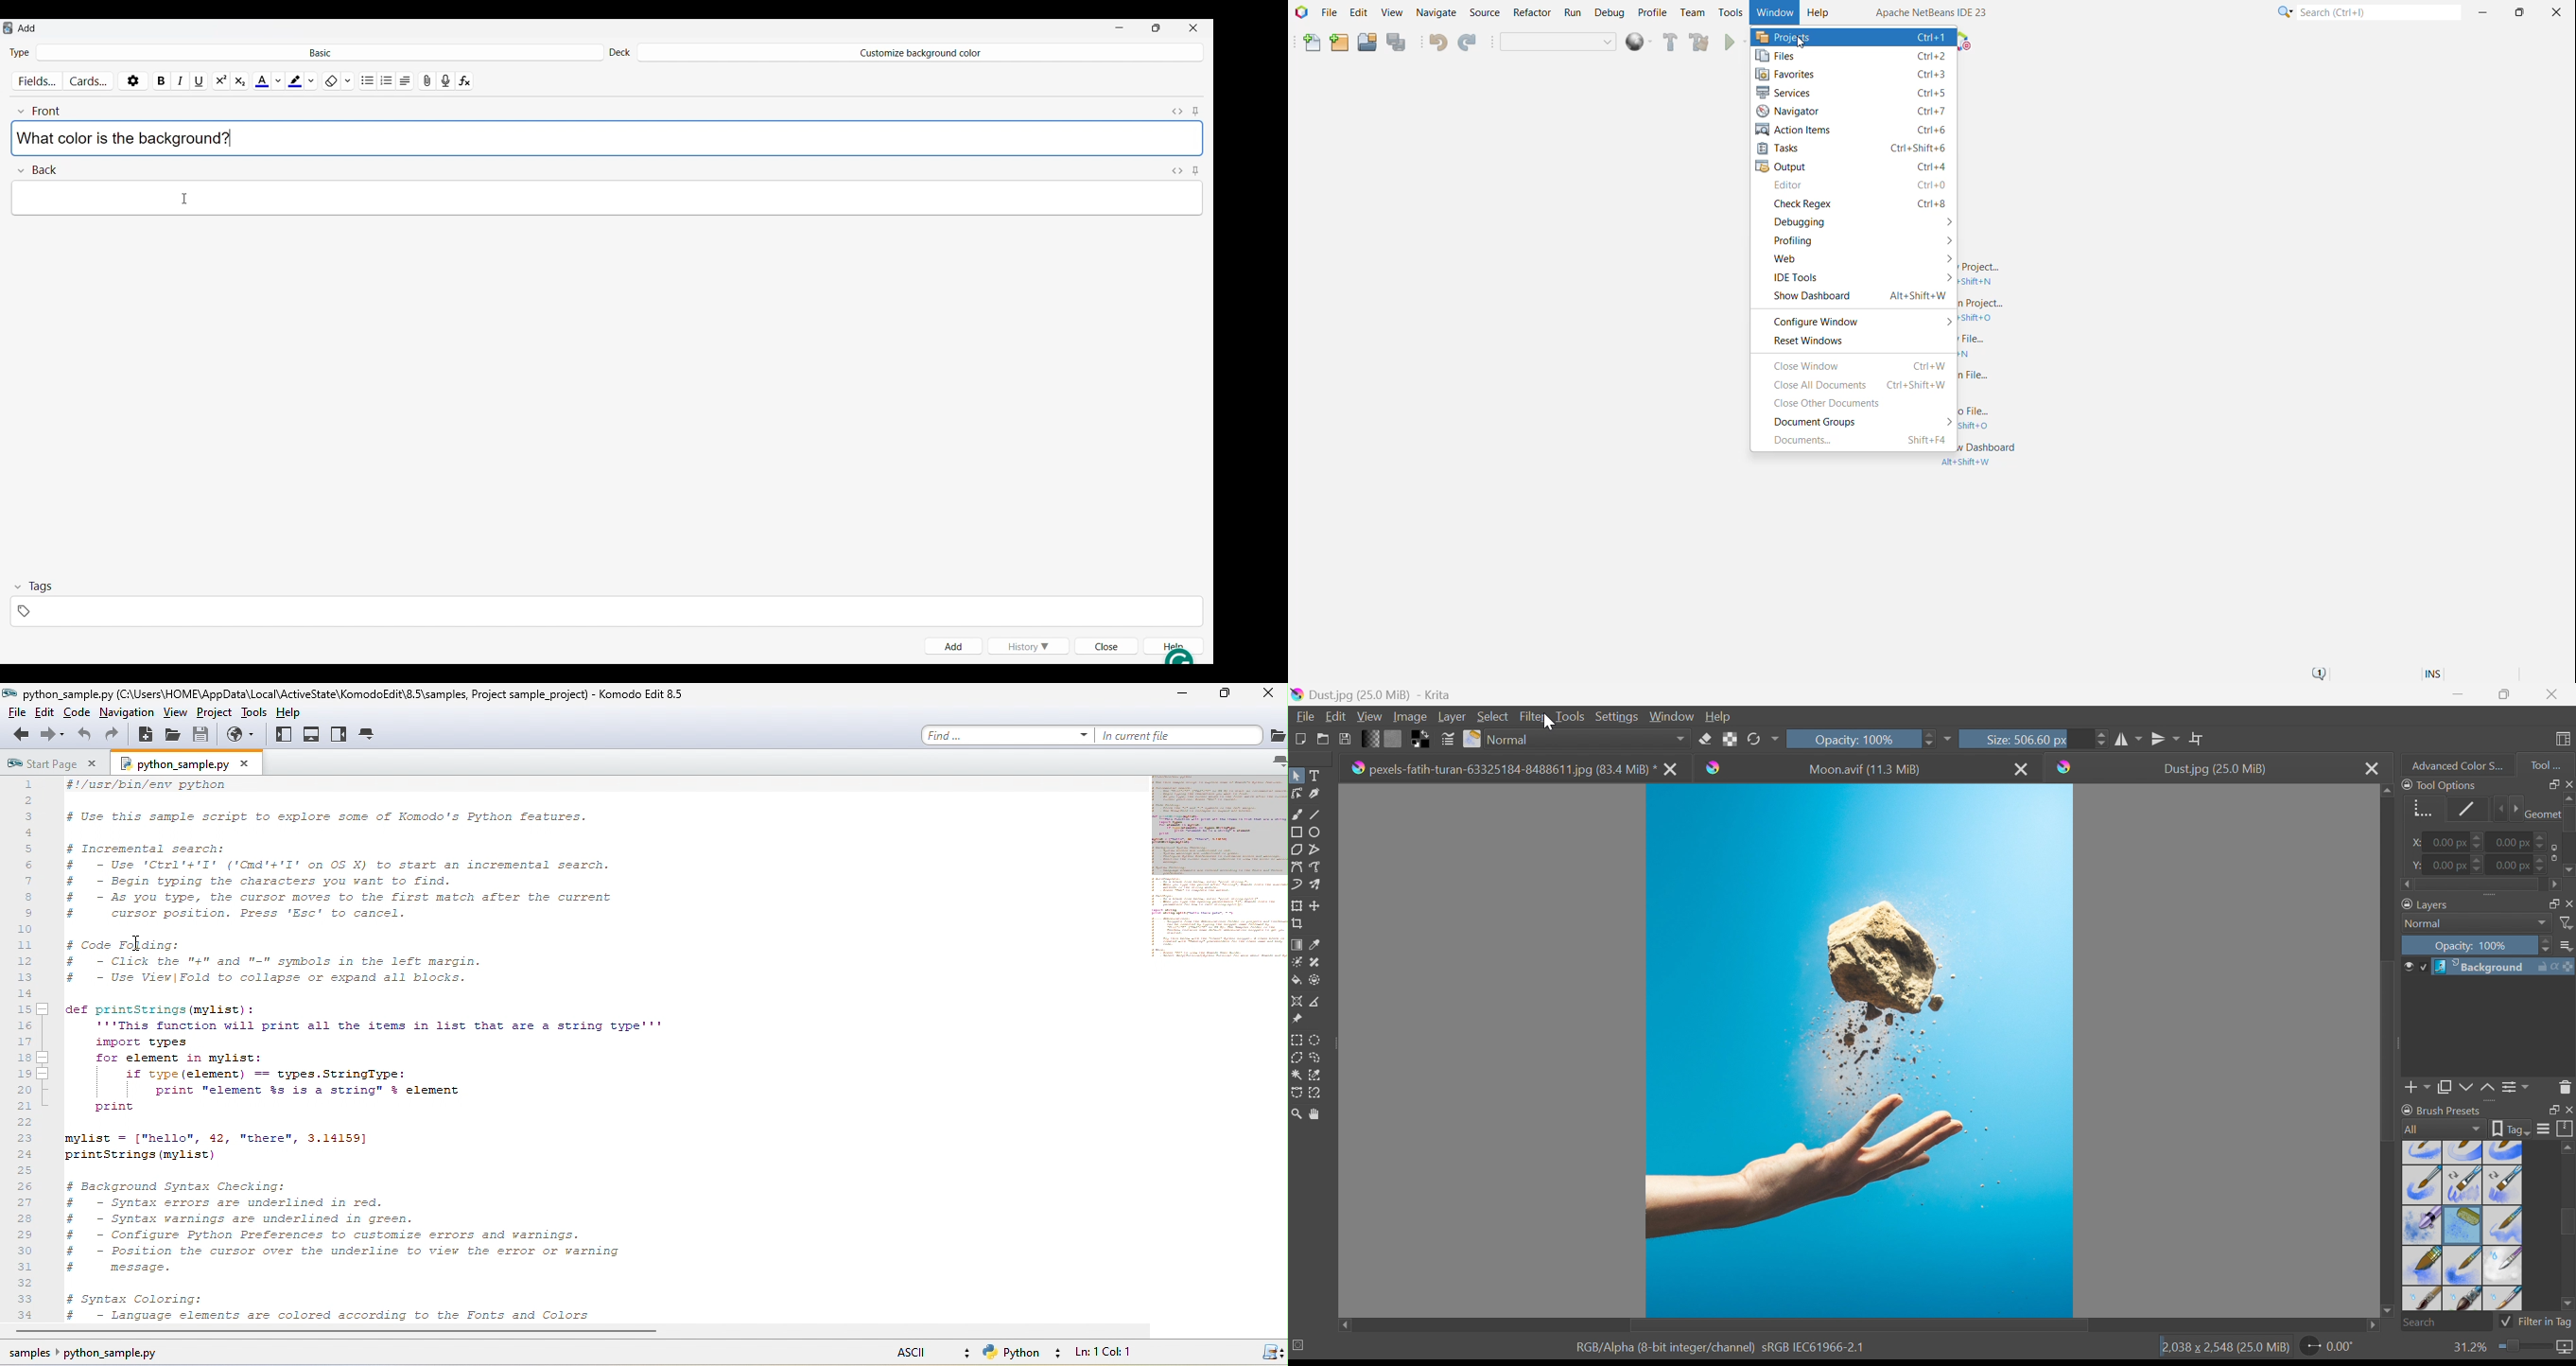 The height and width of the screenshot is (1372, 2576). What do you see at coordinates (2551, 784) in the screenshot?
I see `Float Docker` at bounding box center [2551, 784].